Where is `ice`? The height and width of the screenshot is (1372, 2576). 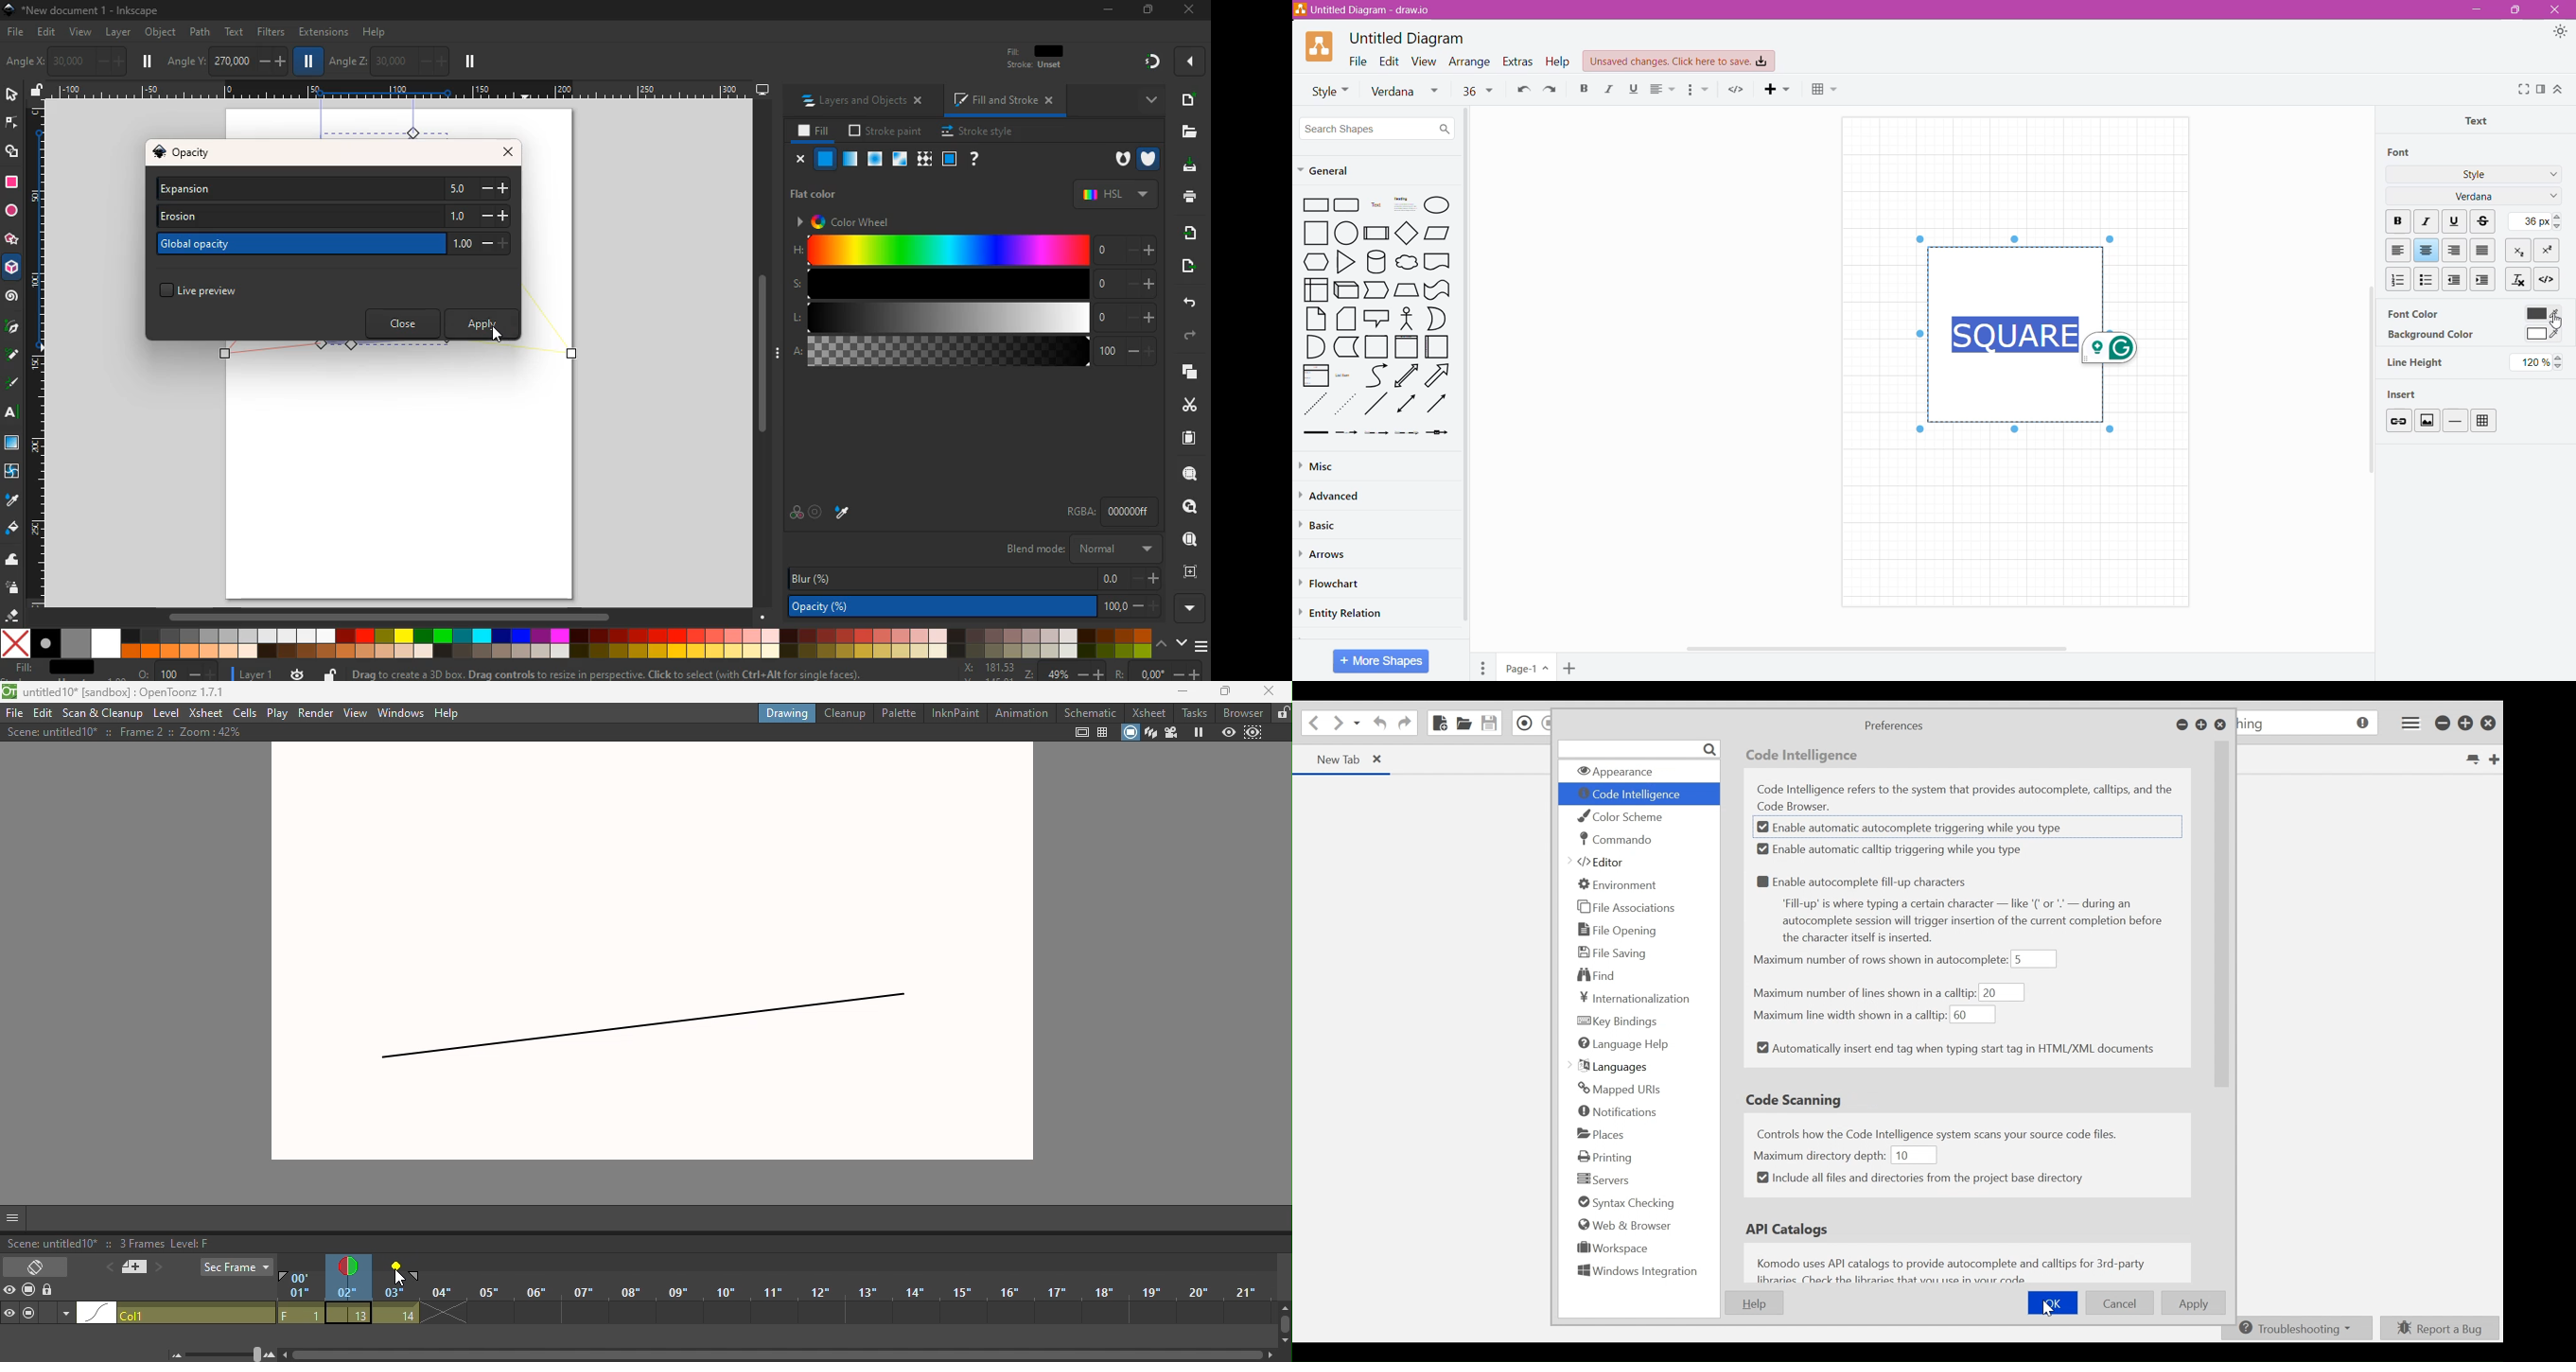
ice is located at coordinates (873, 159).